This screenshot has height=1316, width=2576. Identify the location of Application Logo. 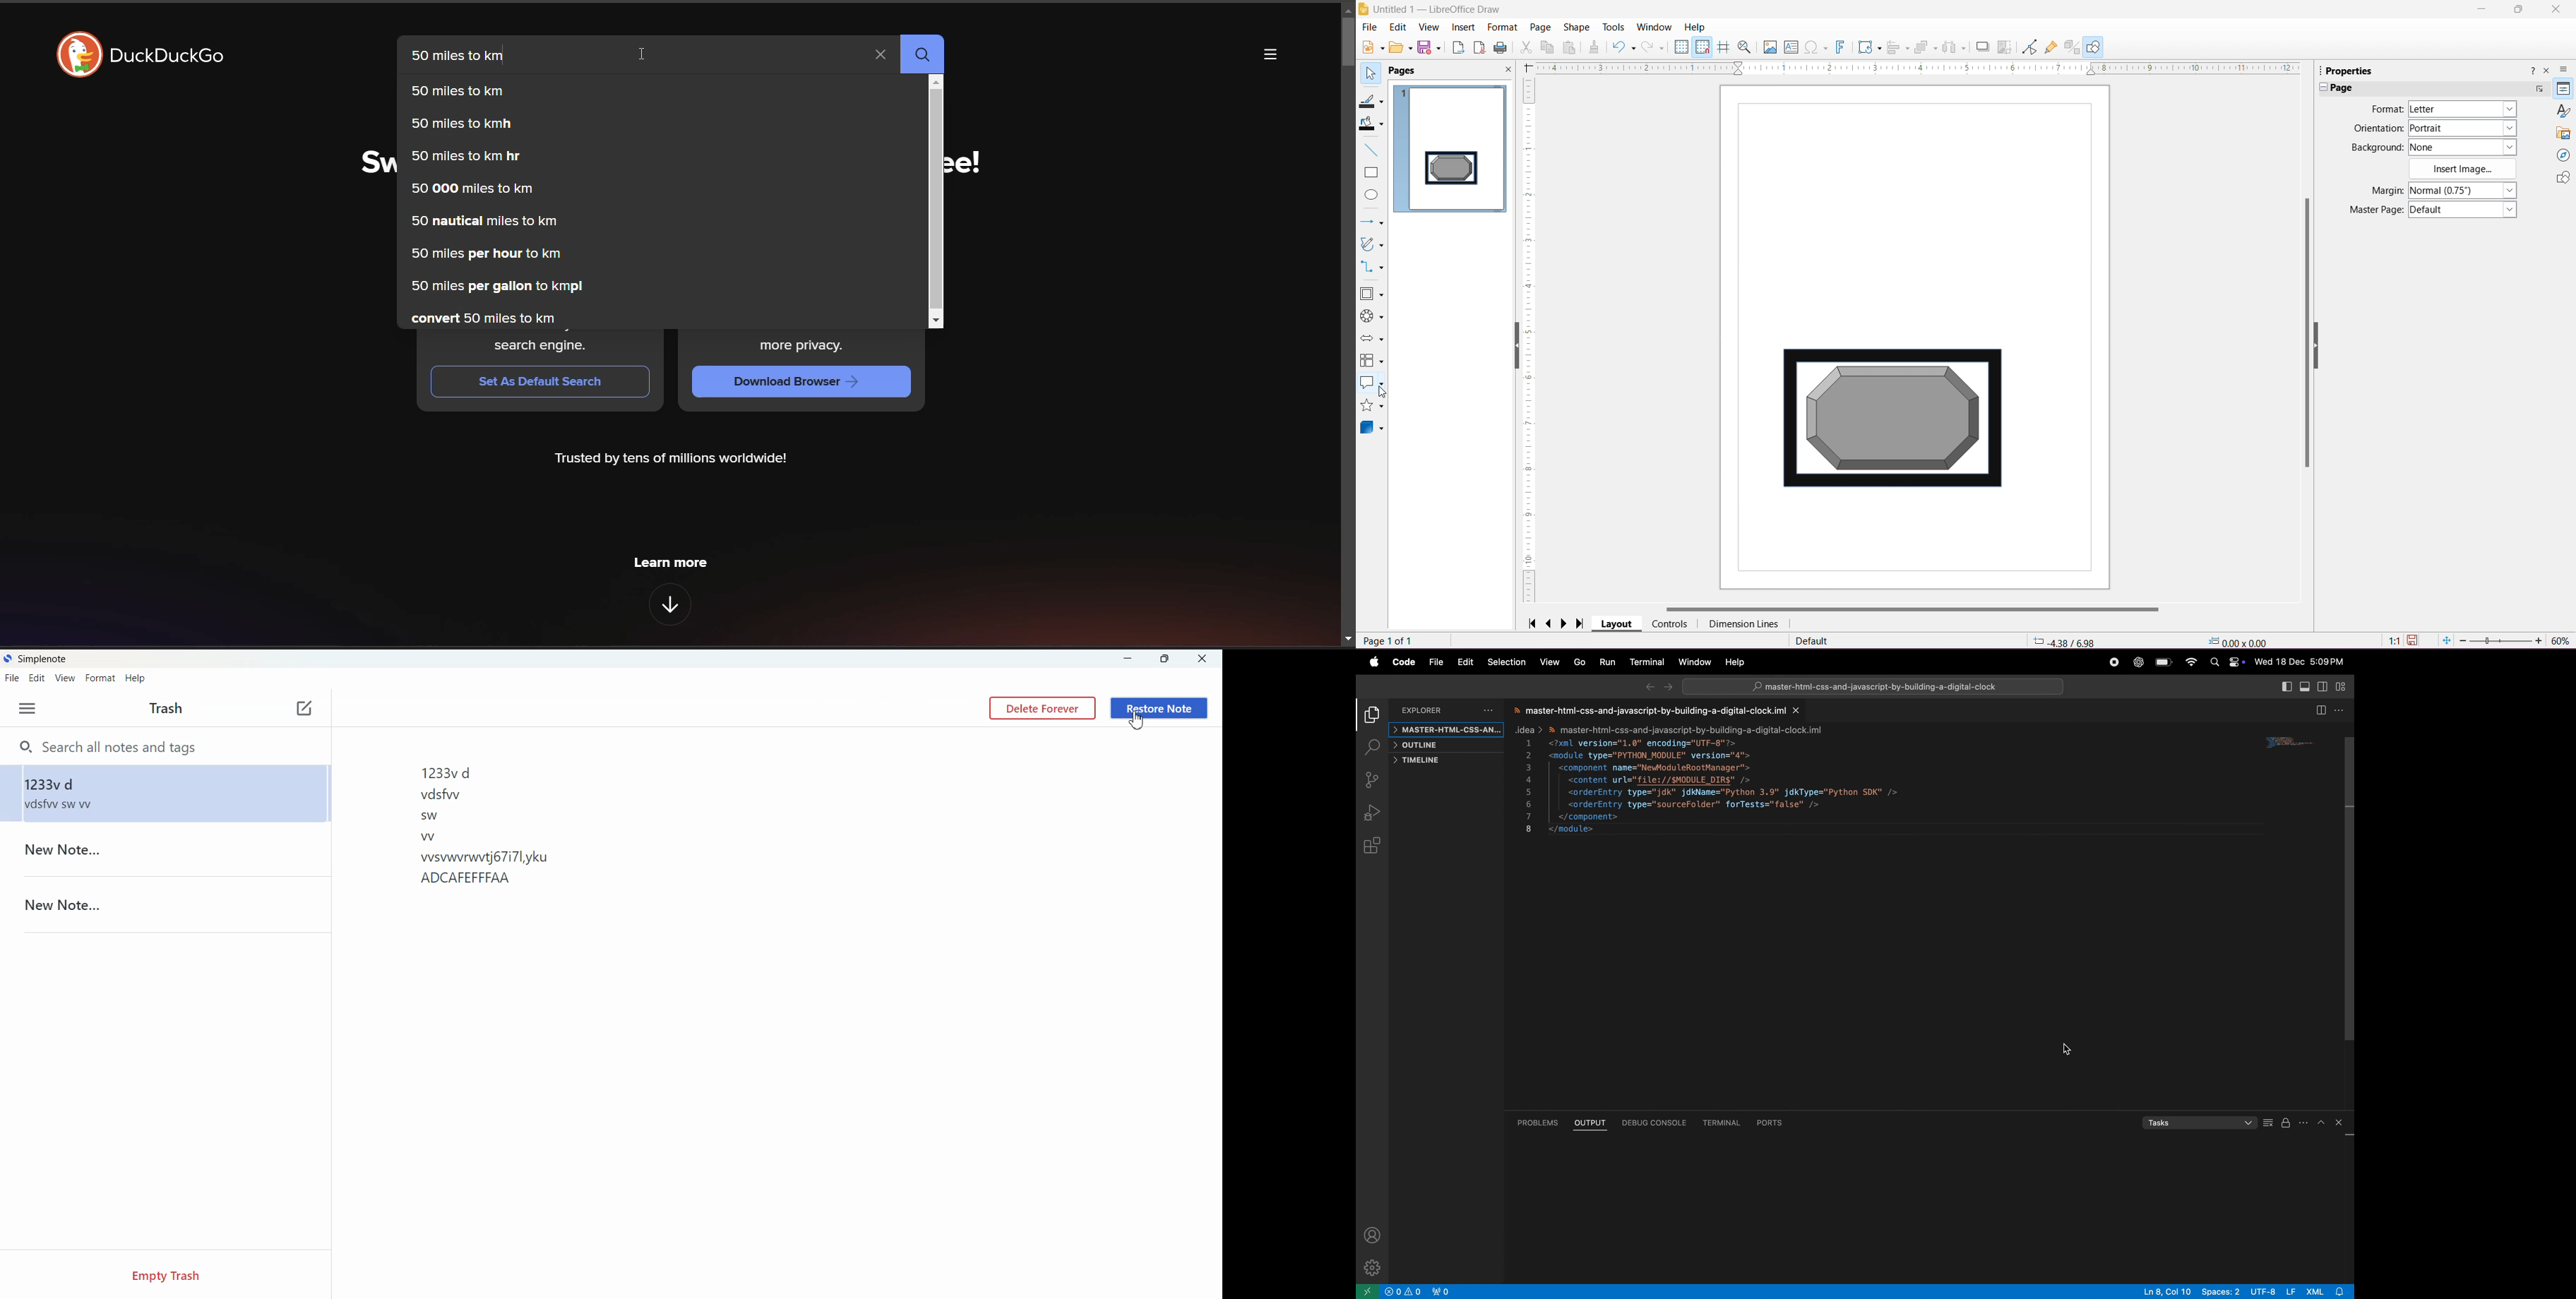
(1363, 8).